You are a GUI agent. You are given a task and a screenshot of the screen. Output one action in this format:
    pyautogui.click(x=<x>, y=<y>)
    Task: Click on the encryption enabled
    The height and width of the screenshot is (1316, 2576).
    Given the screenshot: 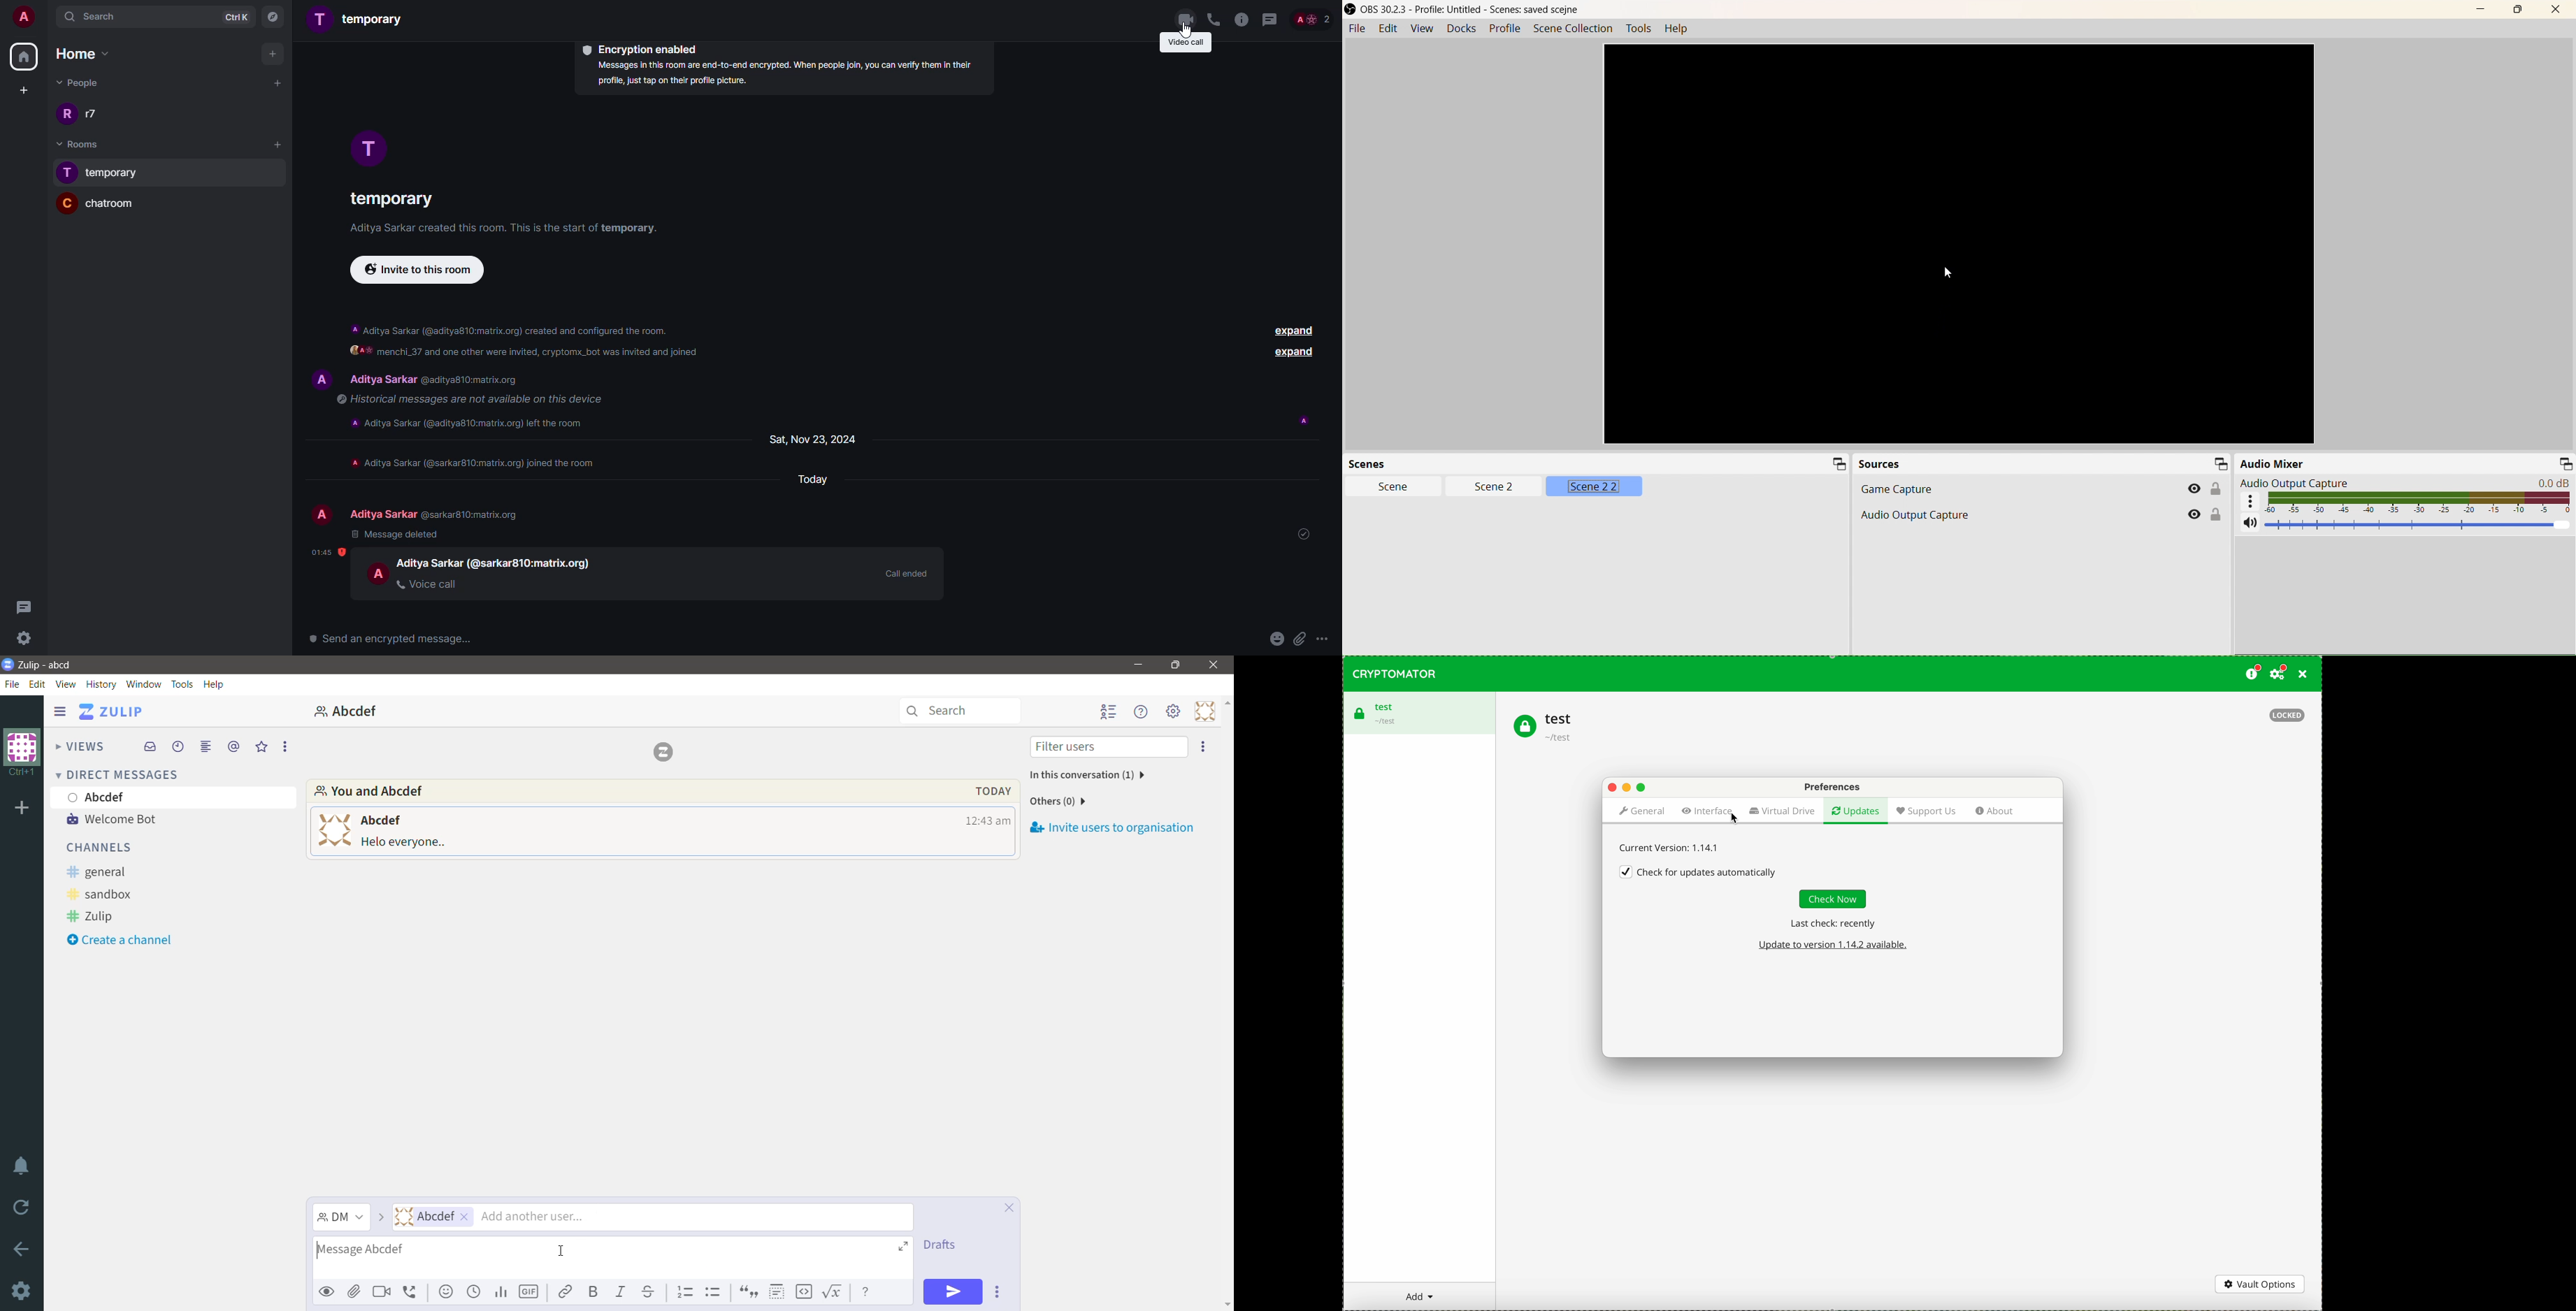 What is the action you would take?
    pyautogui.click(x=638, y=49)
    